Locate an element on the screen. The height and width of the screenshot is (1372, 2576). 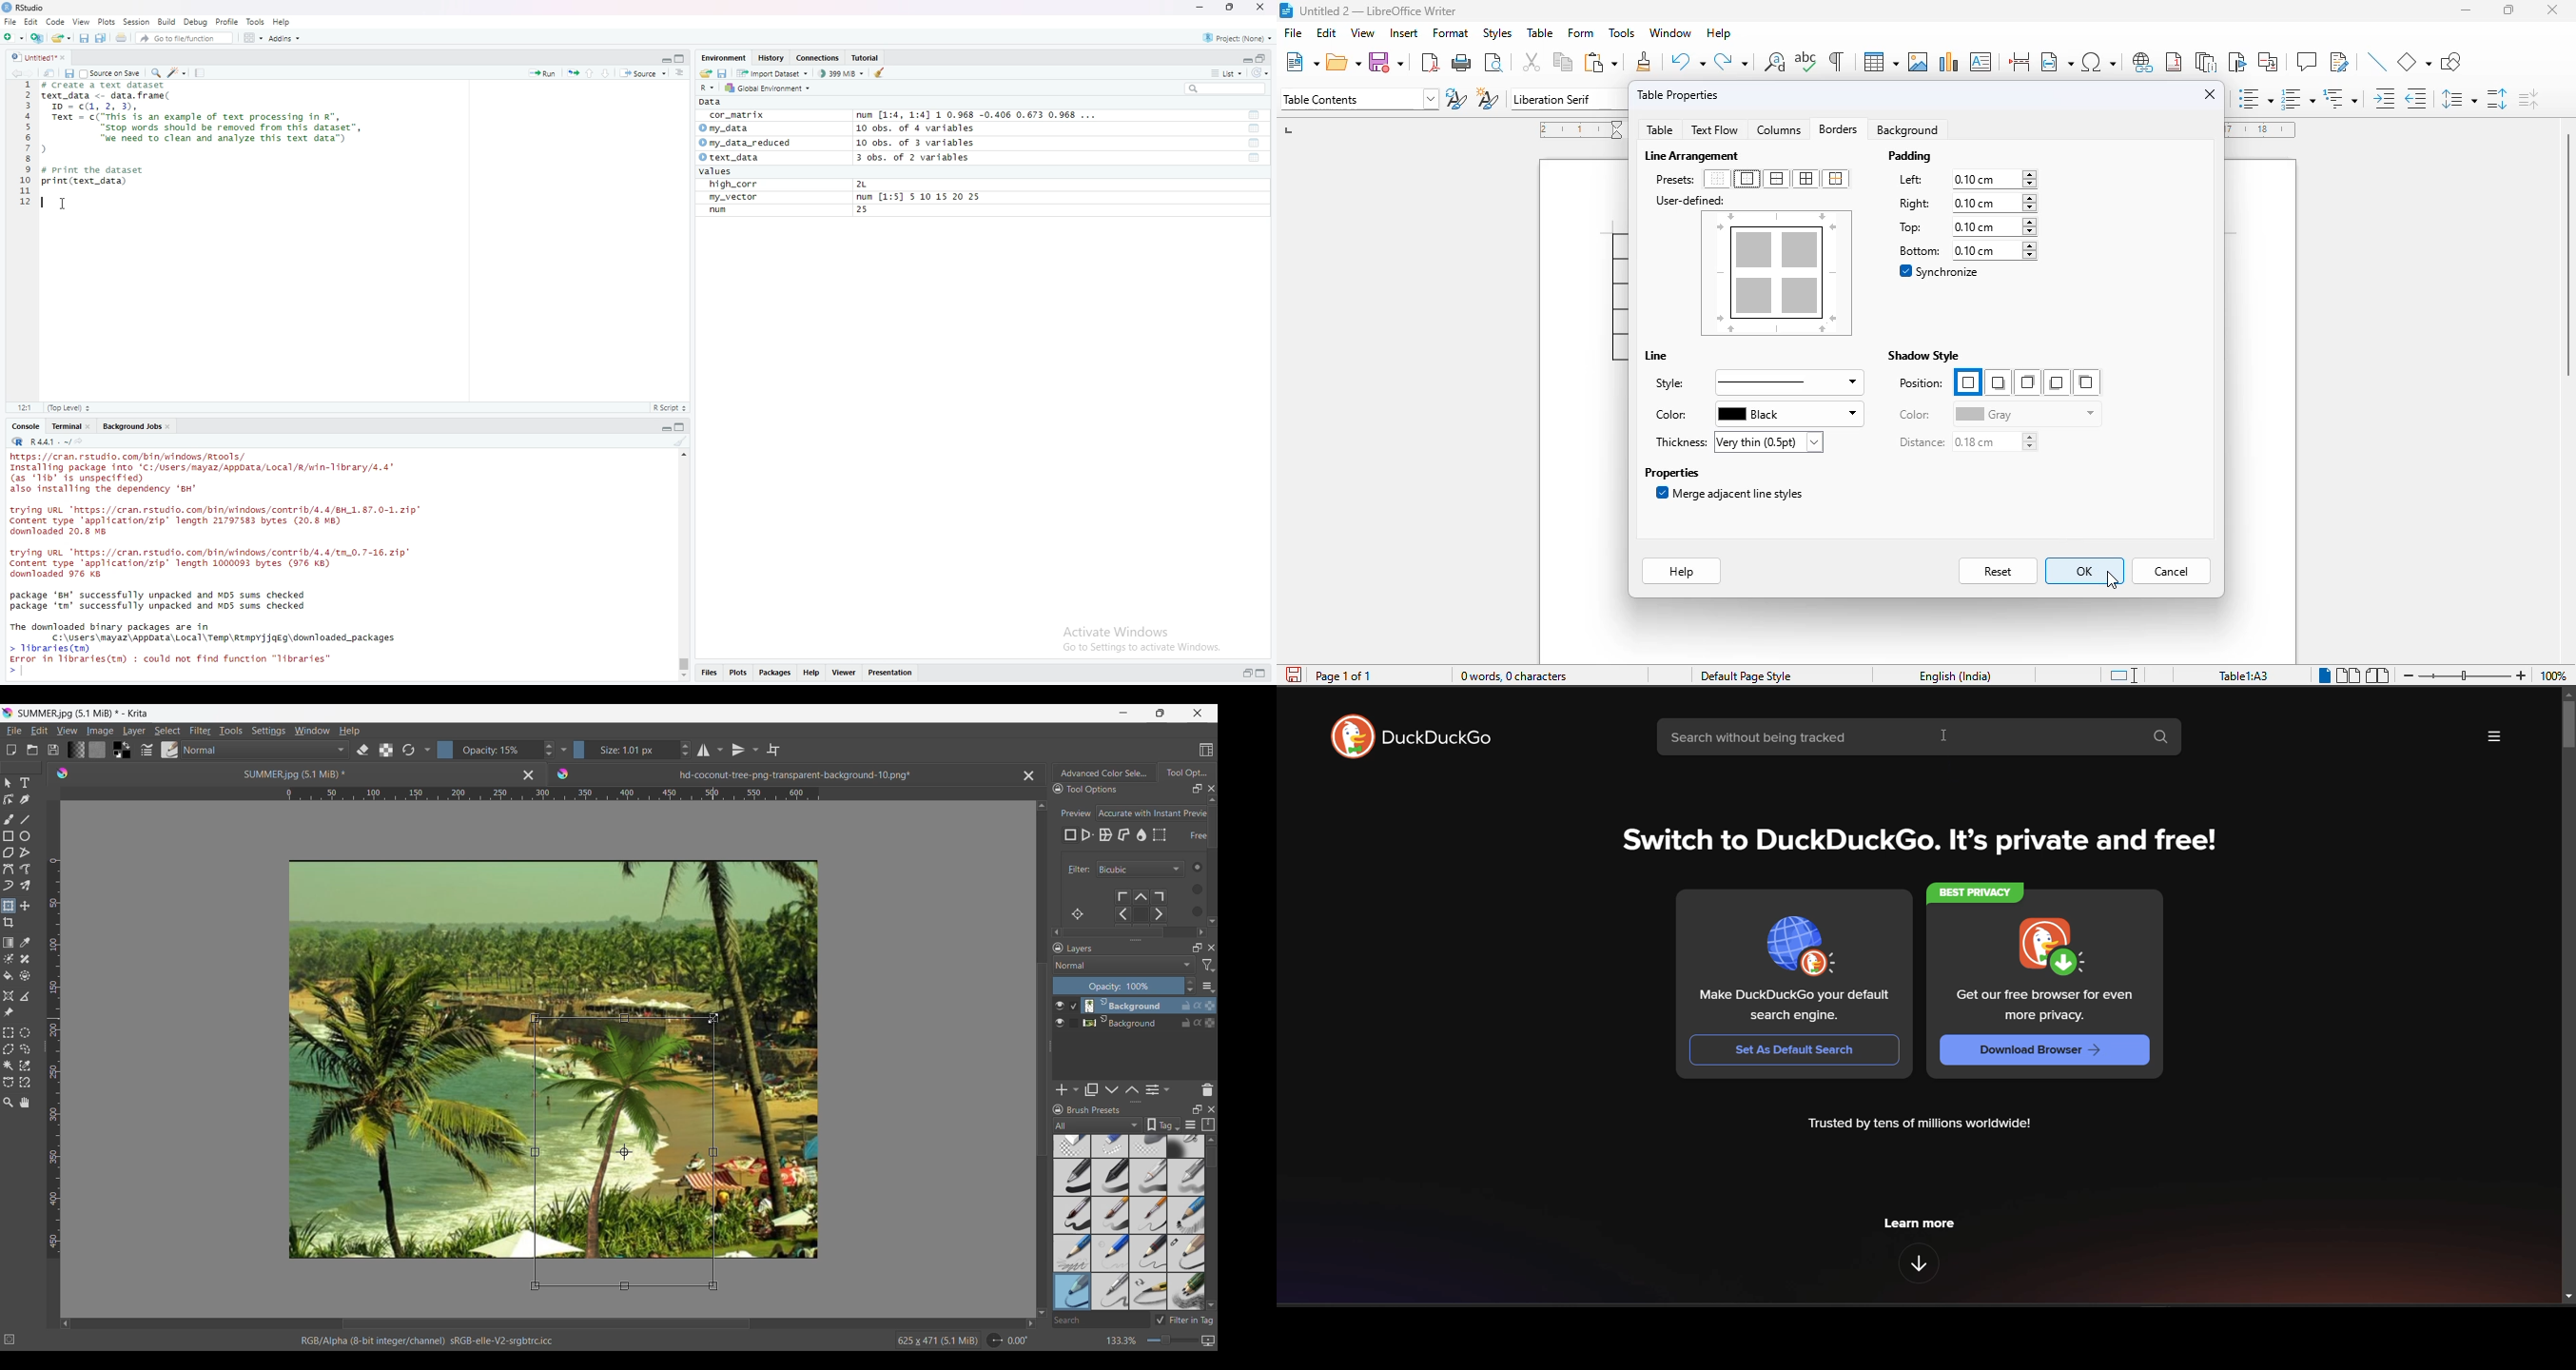
position: no shadow is located at coordinates (1999, 382).